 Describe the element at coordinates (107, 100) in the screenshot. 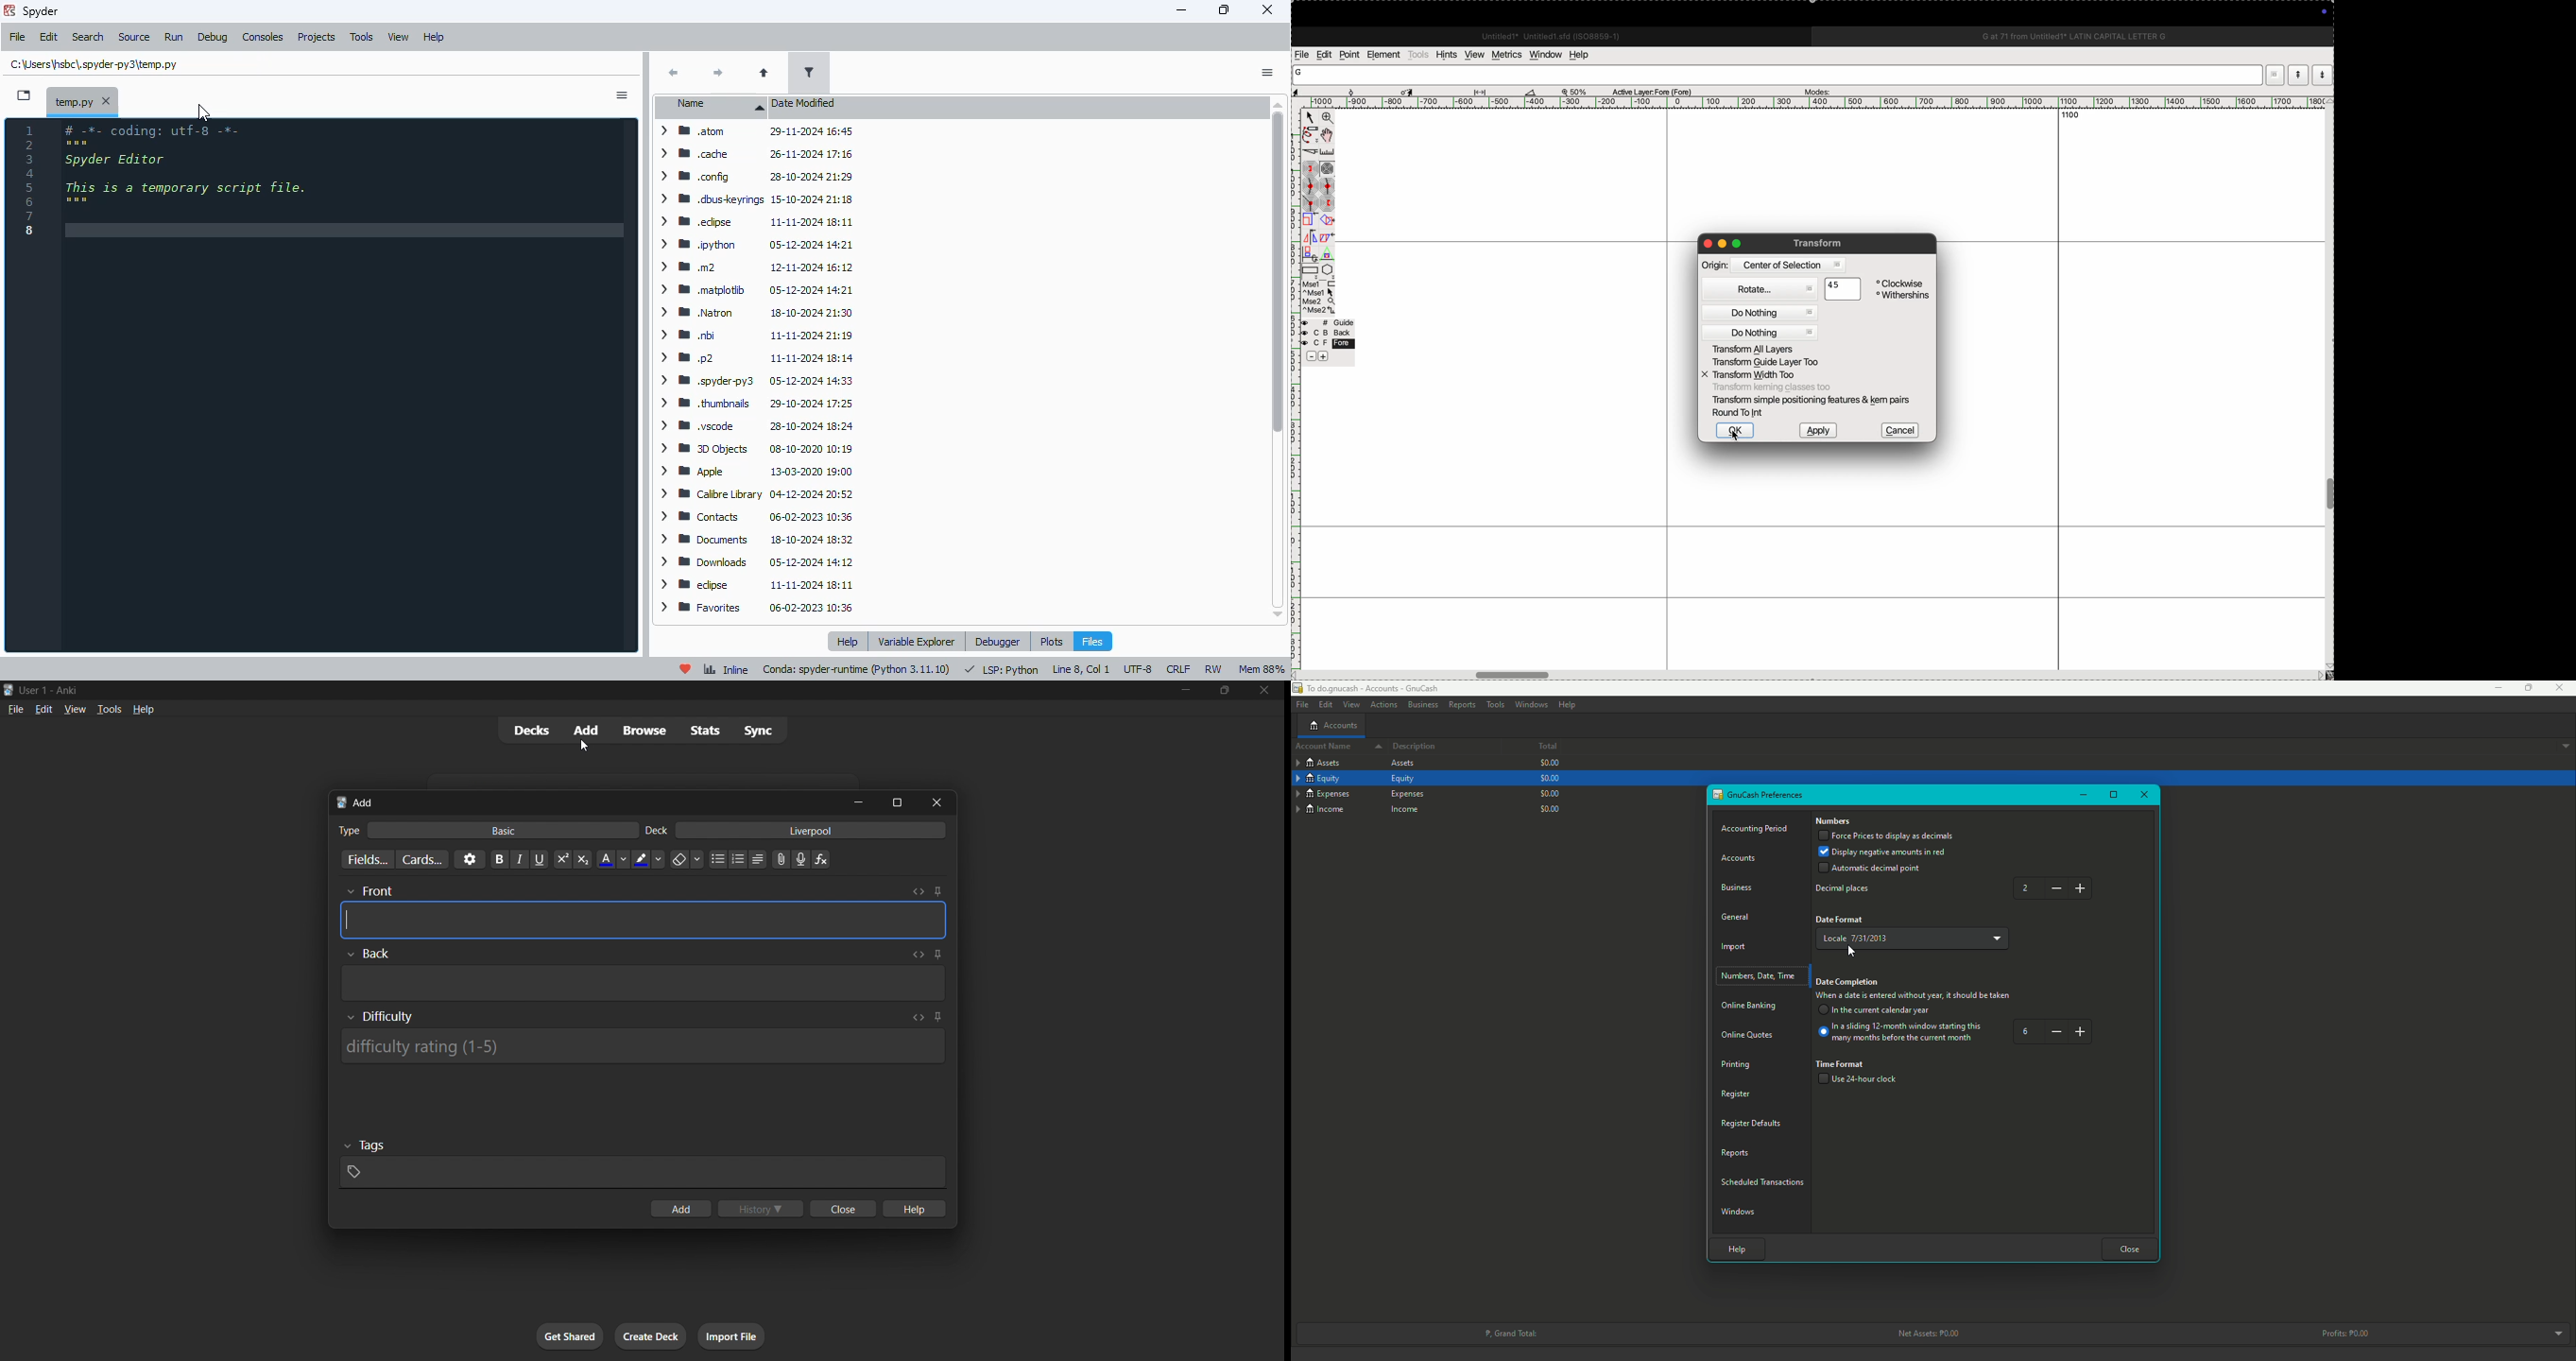

I see `close tab` at that location.